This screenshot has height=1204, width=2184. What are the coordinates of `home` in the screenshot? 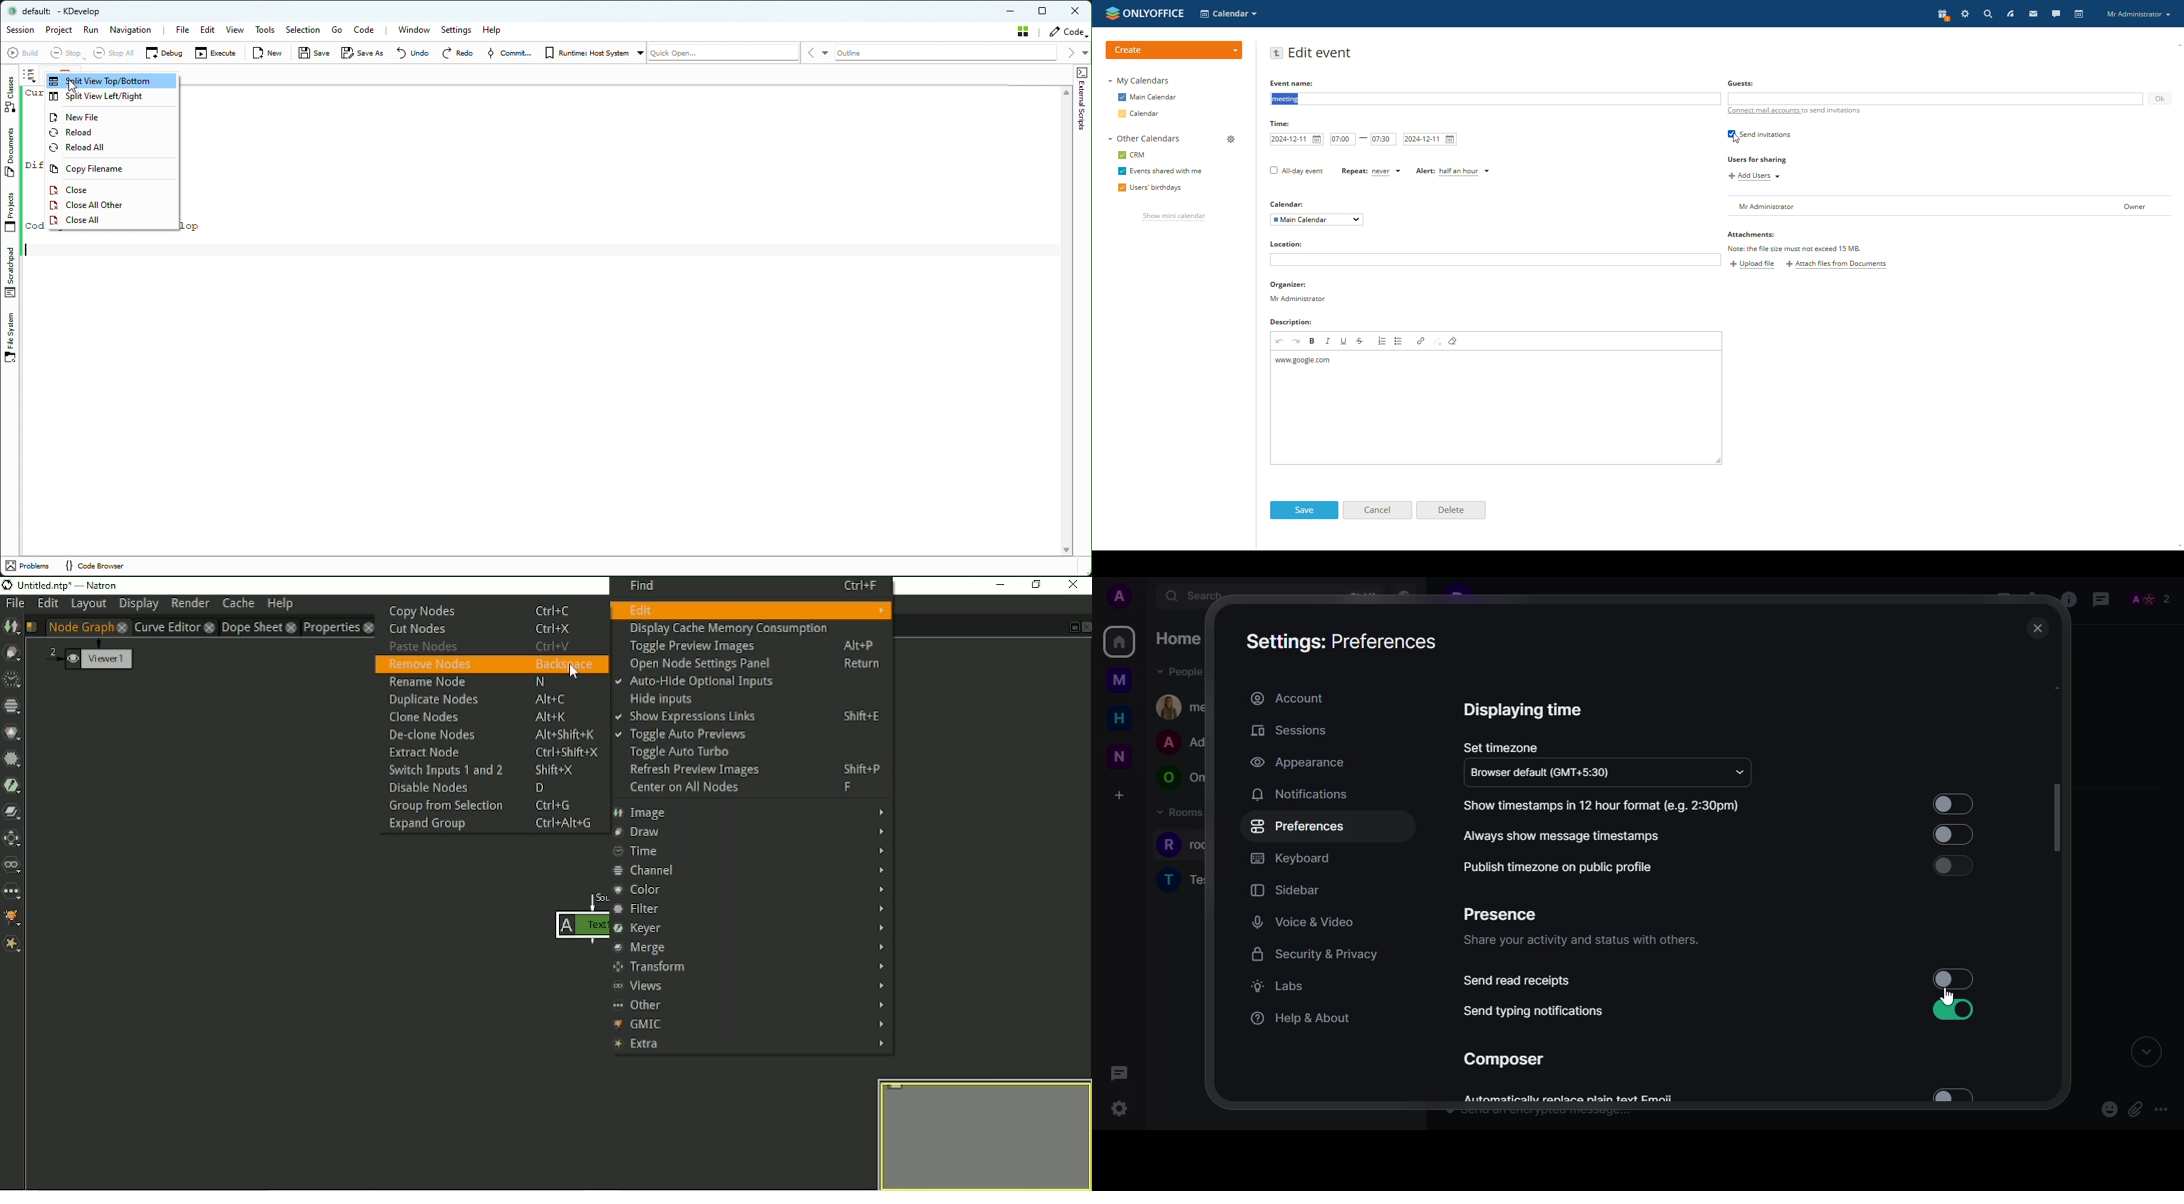 It's located at (1118, 718).